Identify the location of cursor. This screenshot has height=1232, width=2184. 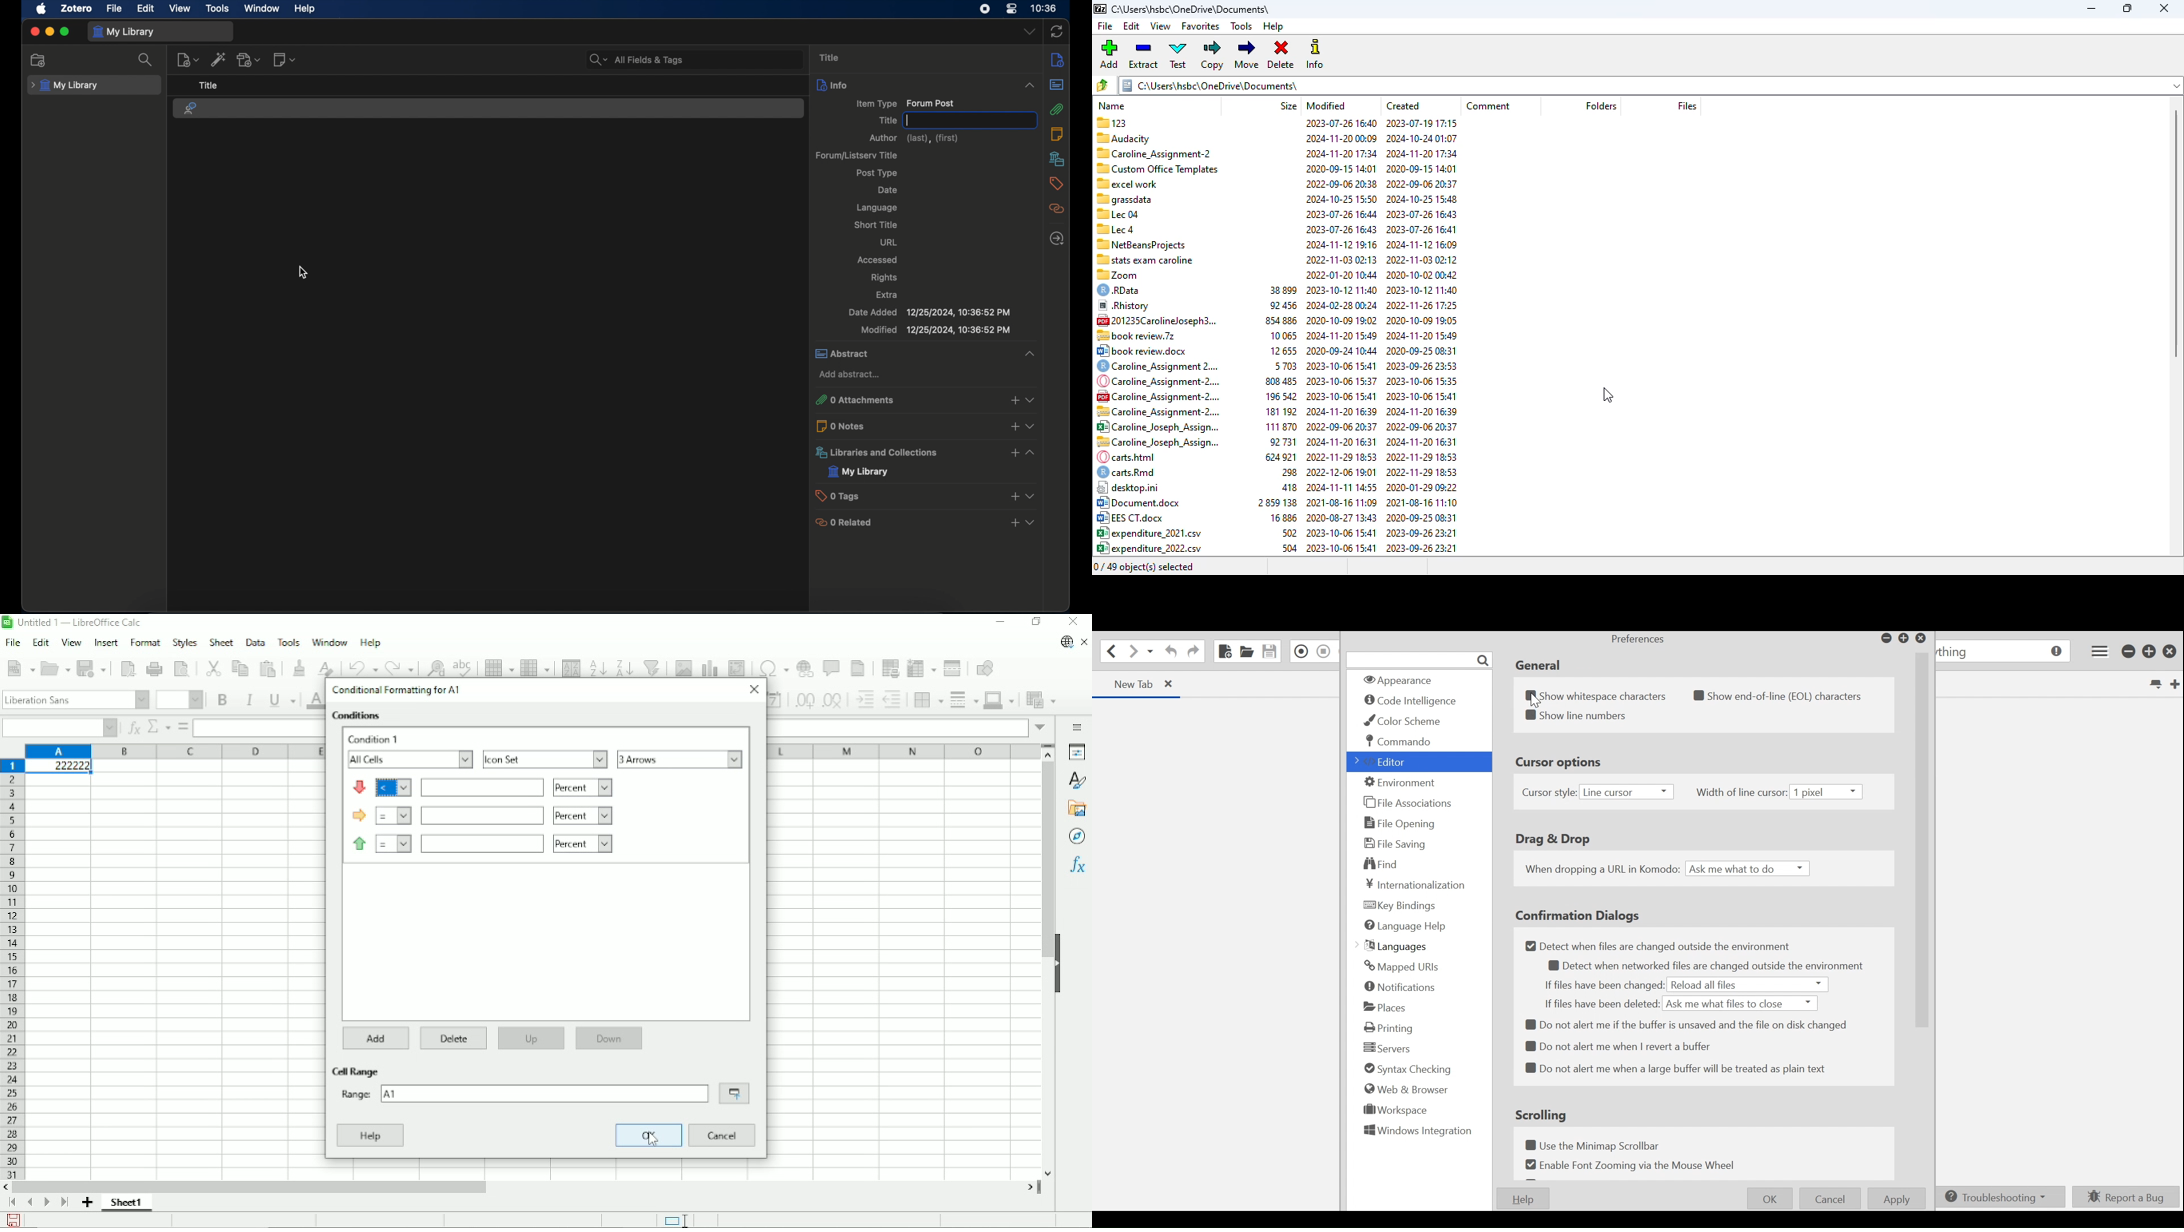
(653, 1139).